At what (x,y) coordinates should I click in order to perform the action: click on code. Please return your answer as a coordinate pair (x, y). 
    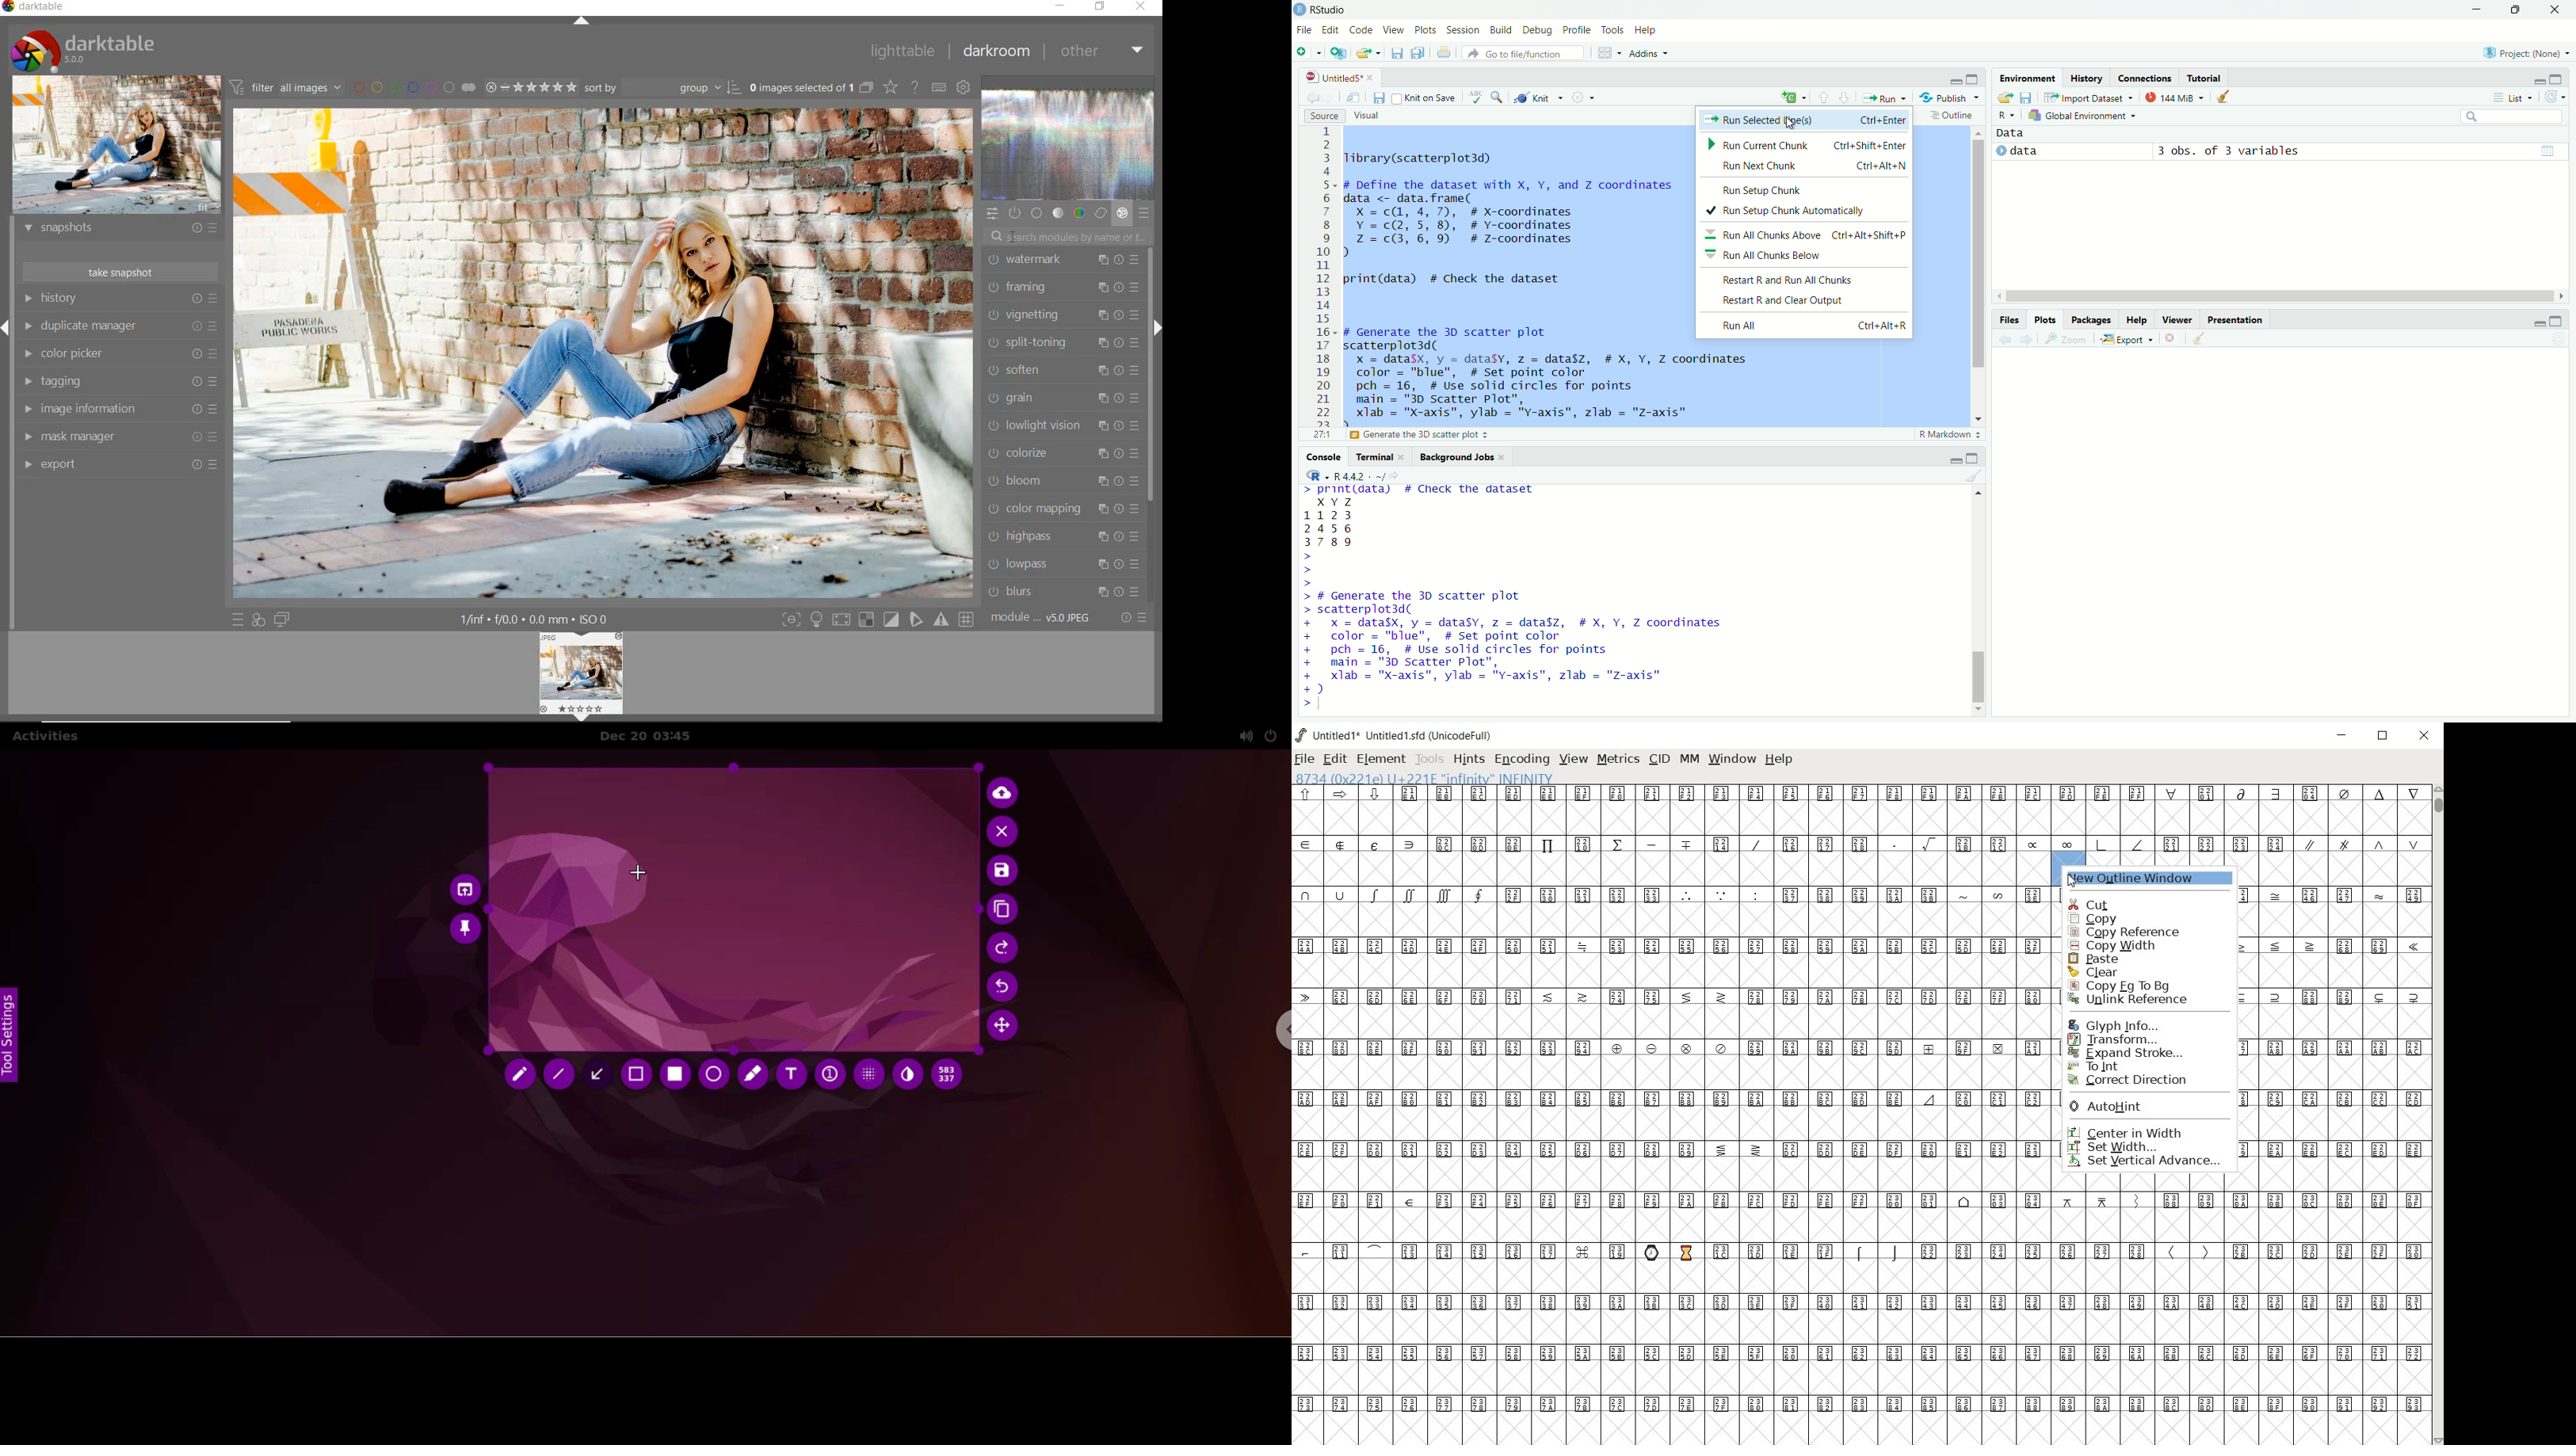
    Looking at the image, I should click on (1362, 31).